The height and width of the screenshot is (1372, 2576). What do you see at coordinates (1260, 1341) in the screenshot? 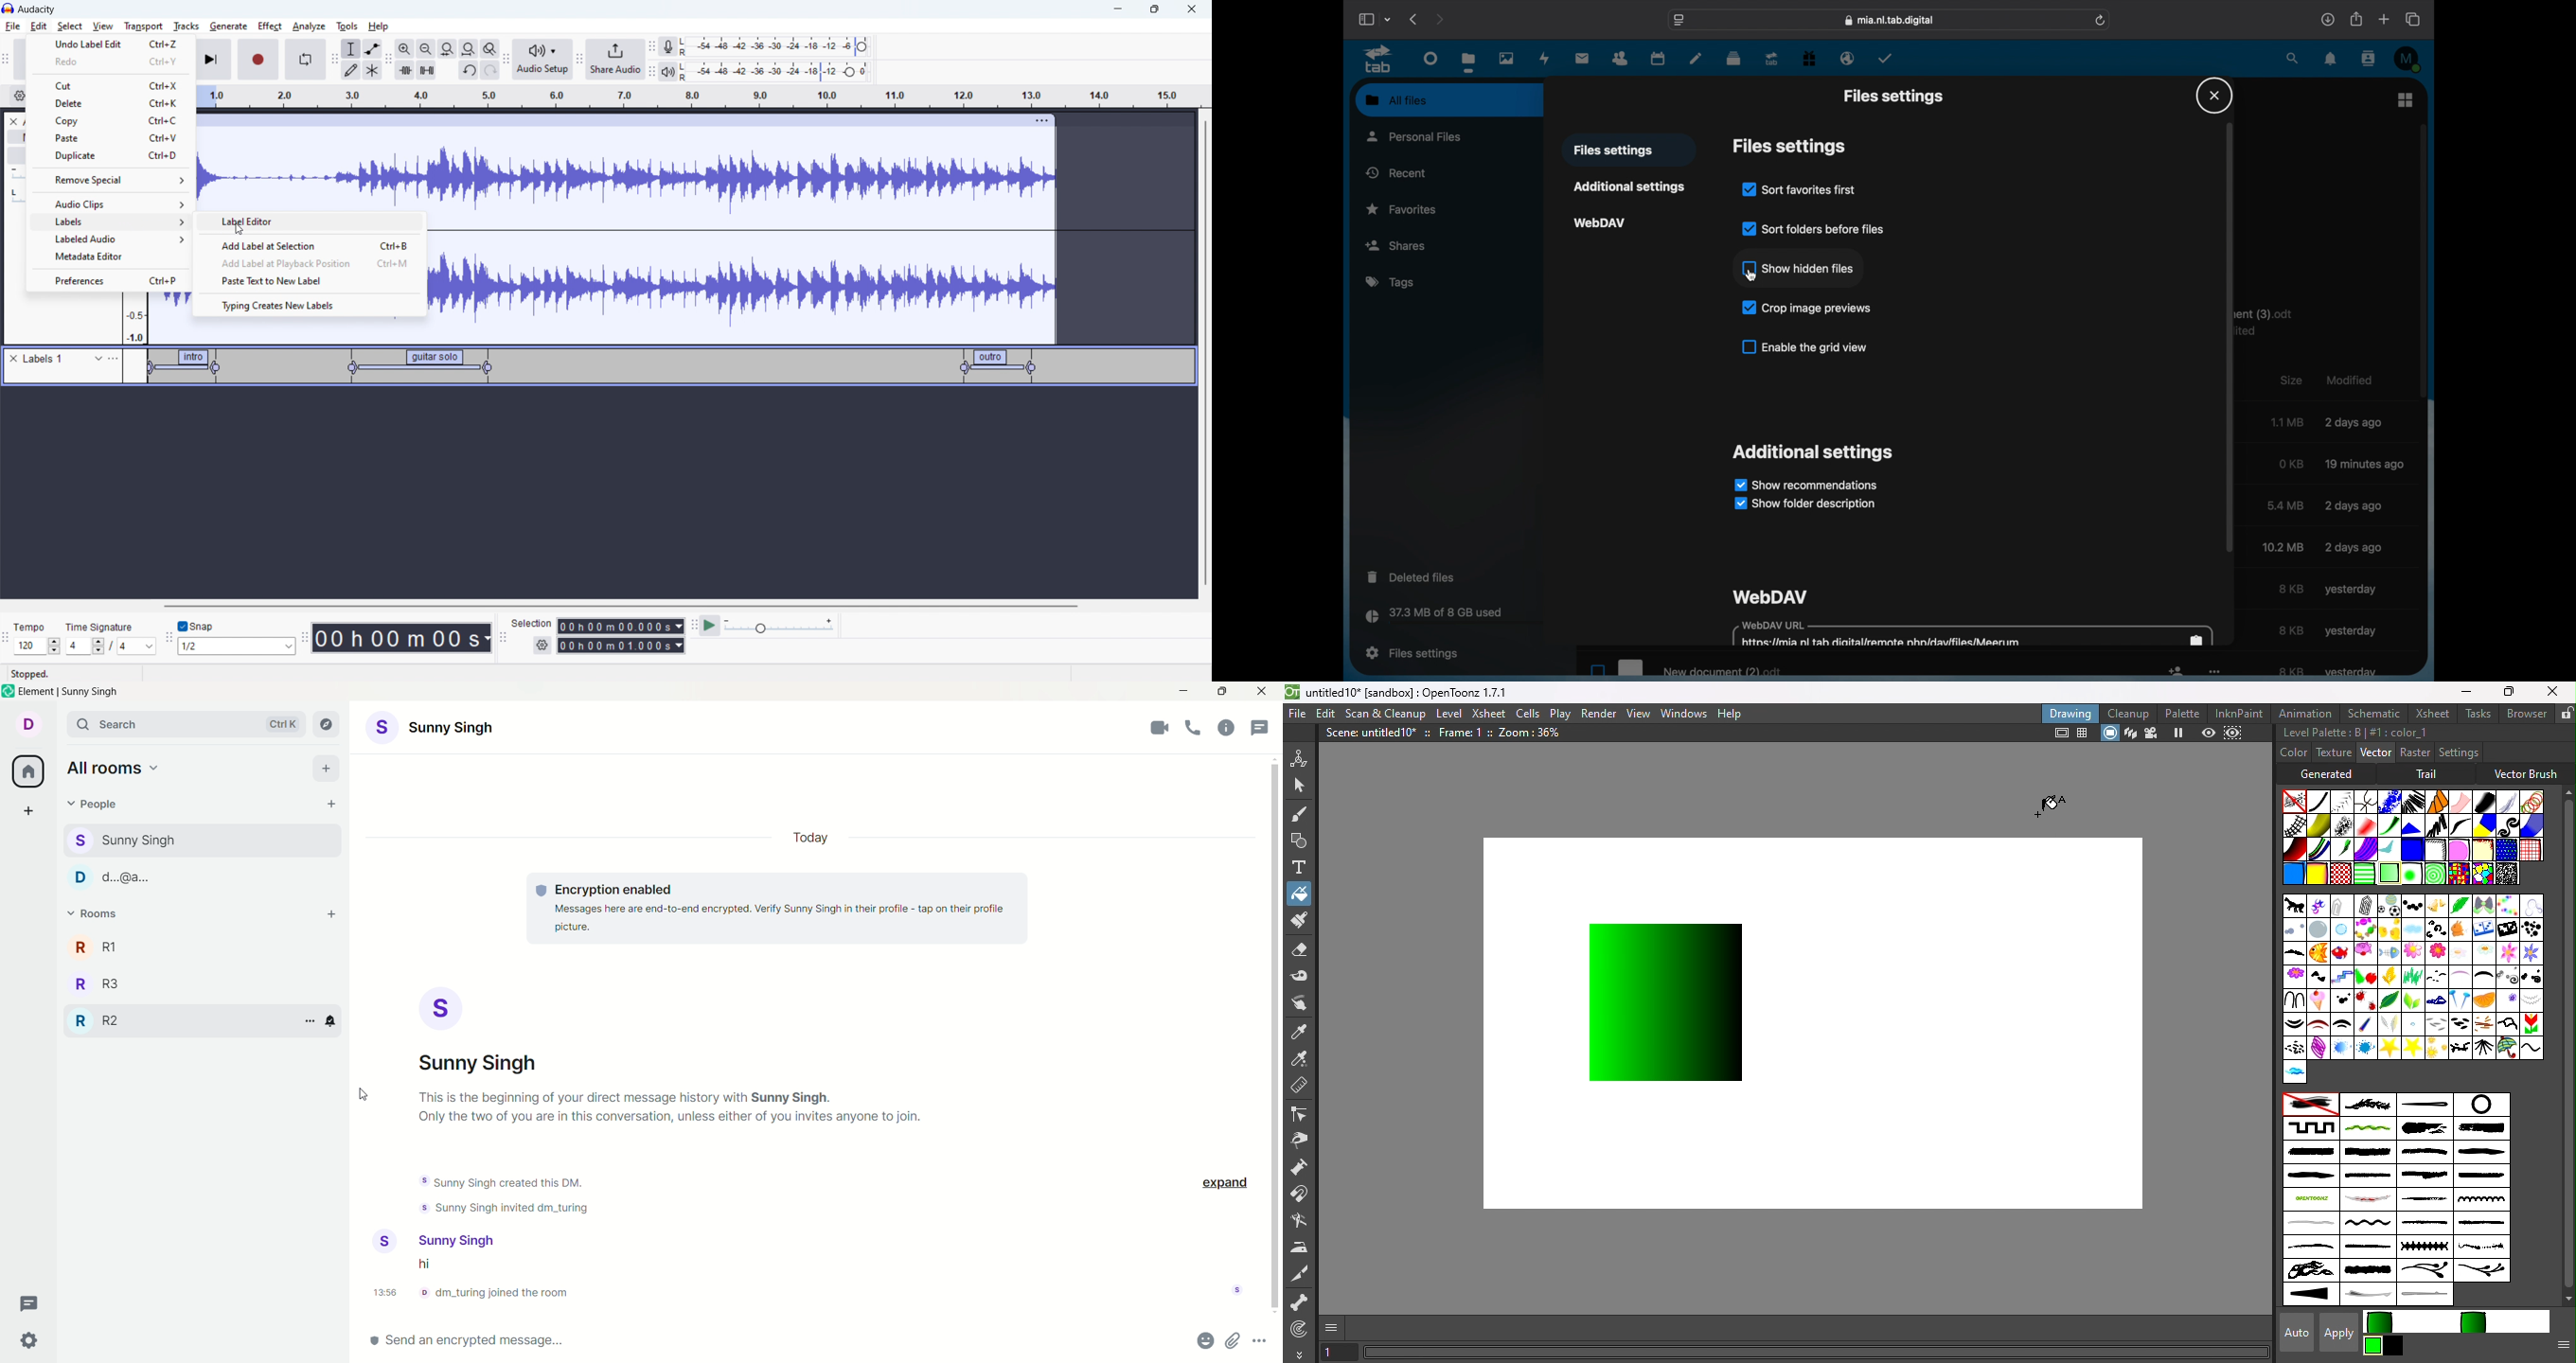
I see `options` at bounding box center [1260, 1341].